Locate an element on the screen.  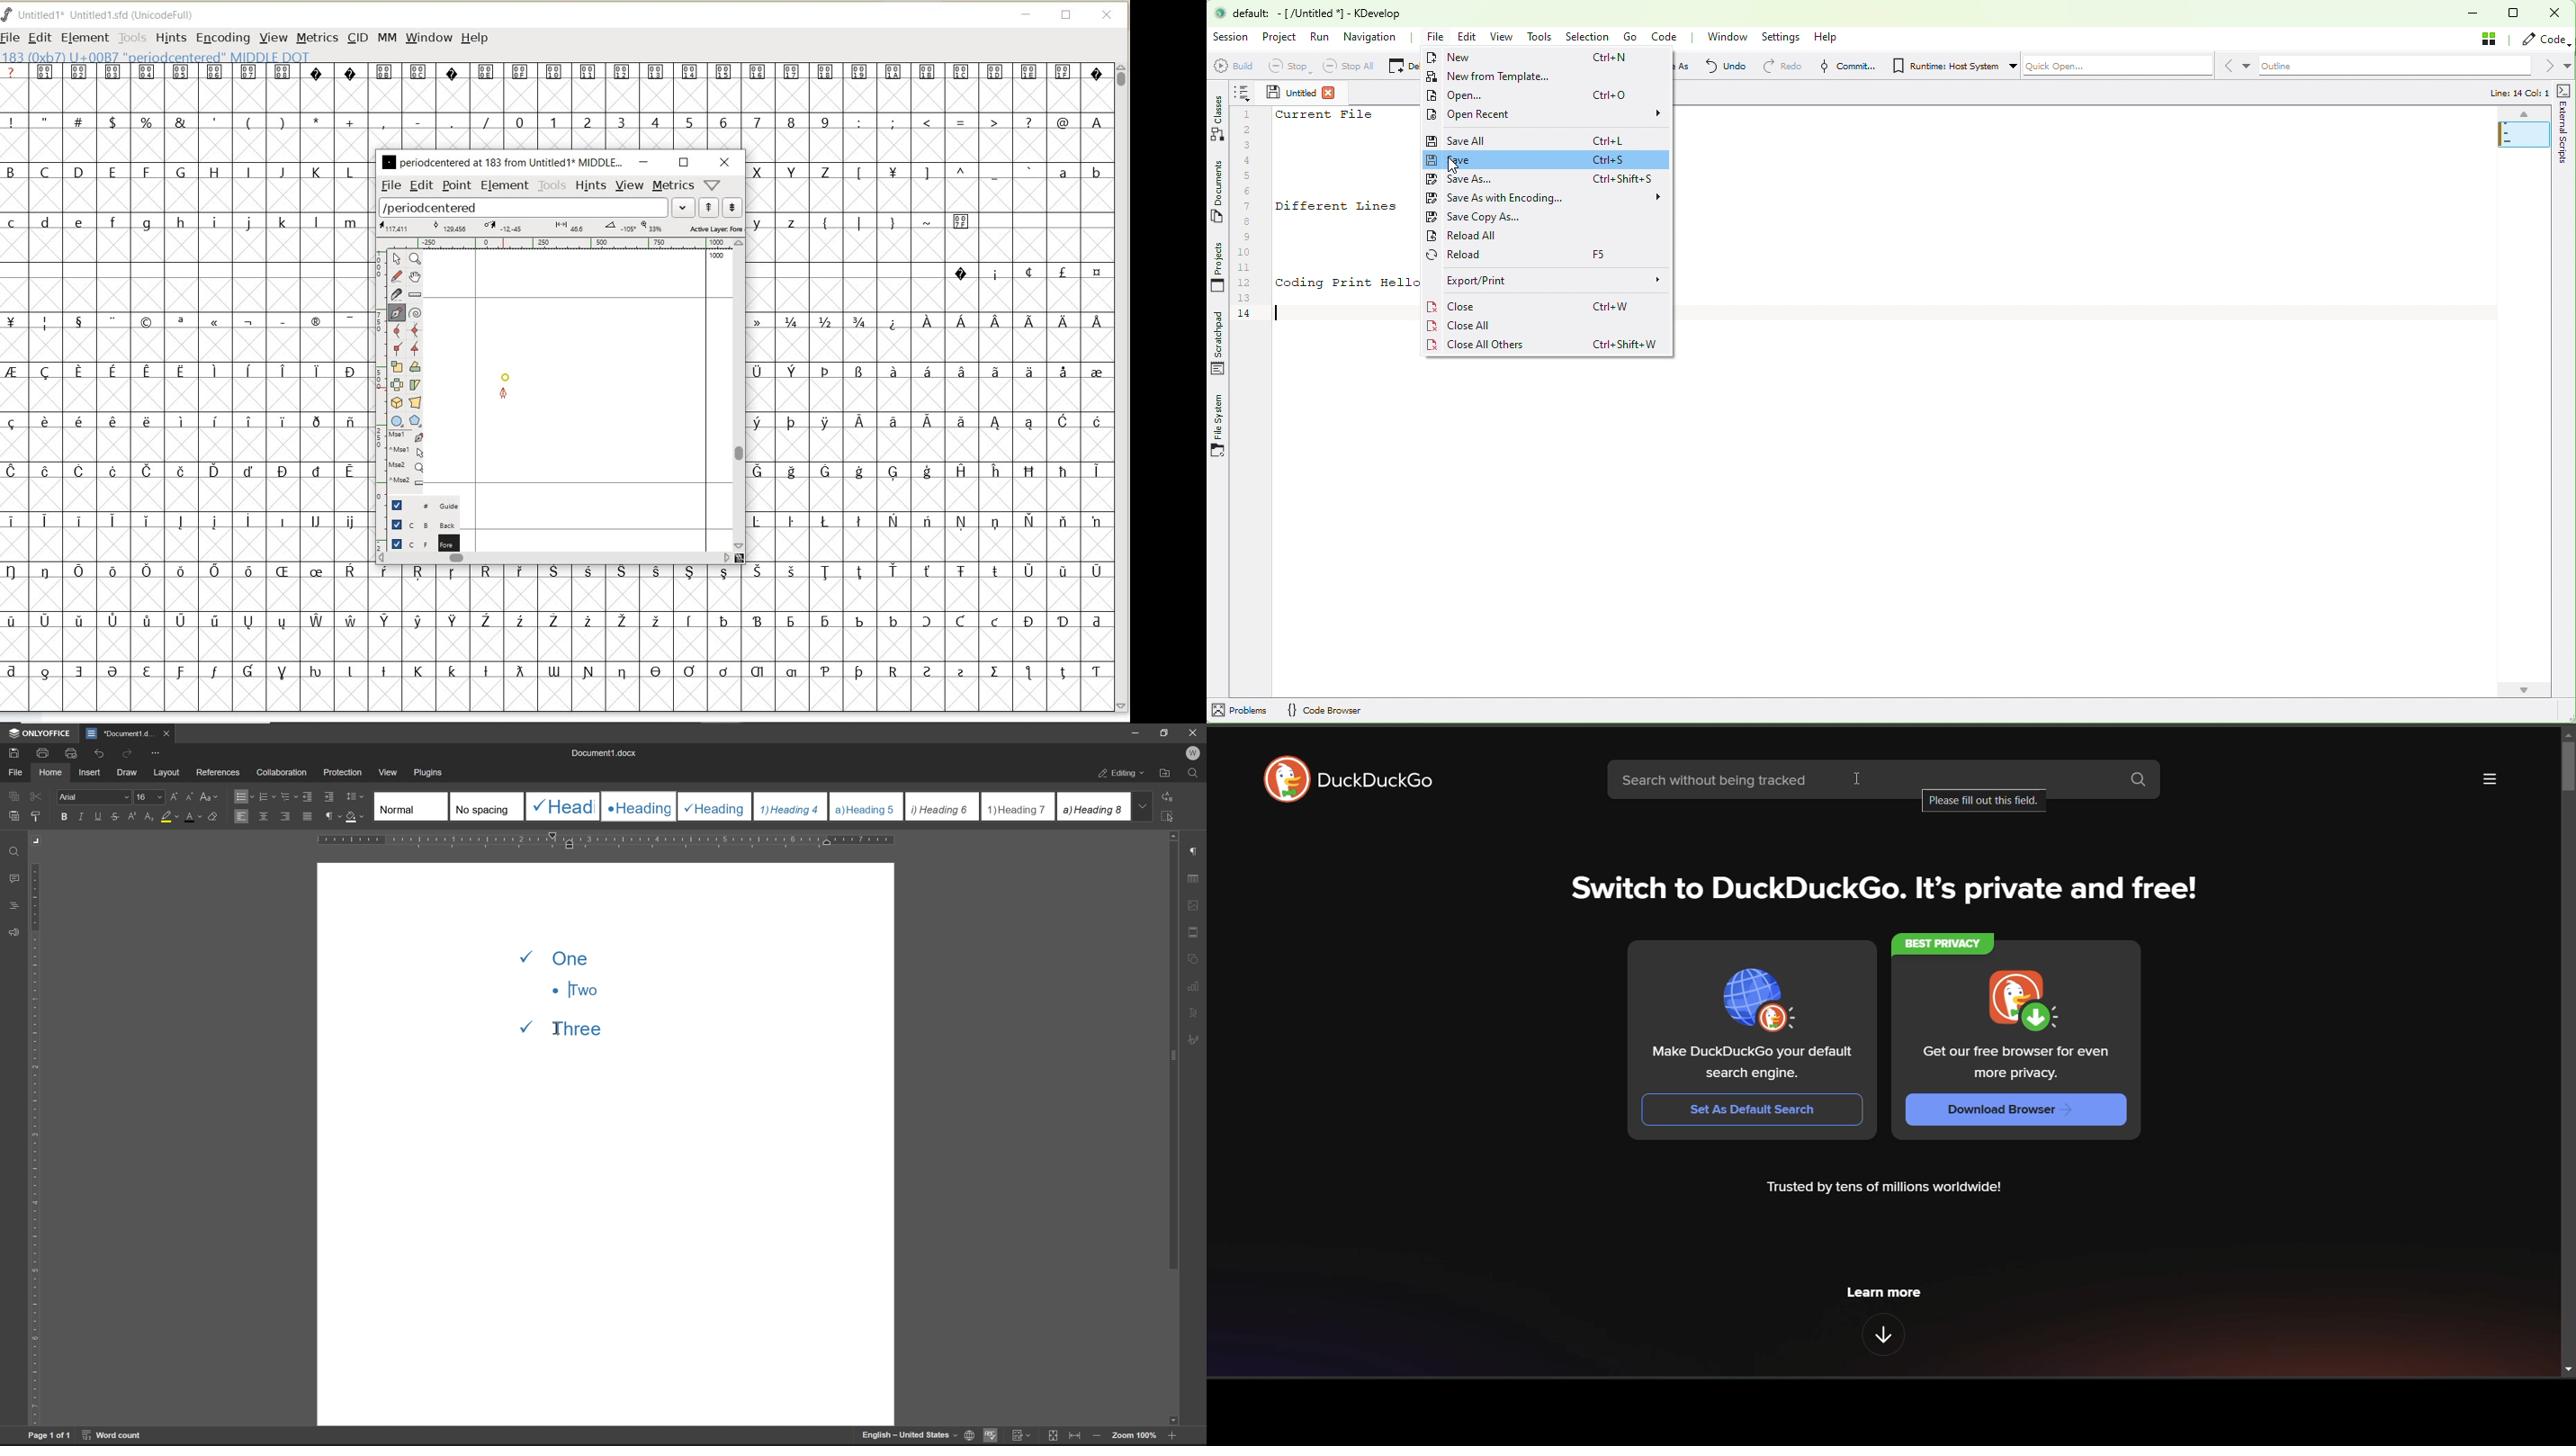
special characters is located at coordinates (247, 121).